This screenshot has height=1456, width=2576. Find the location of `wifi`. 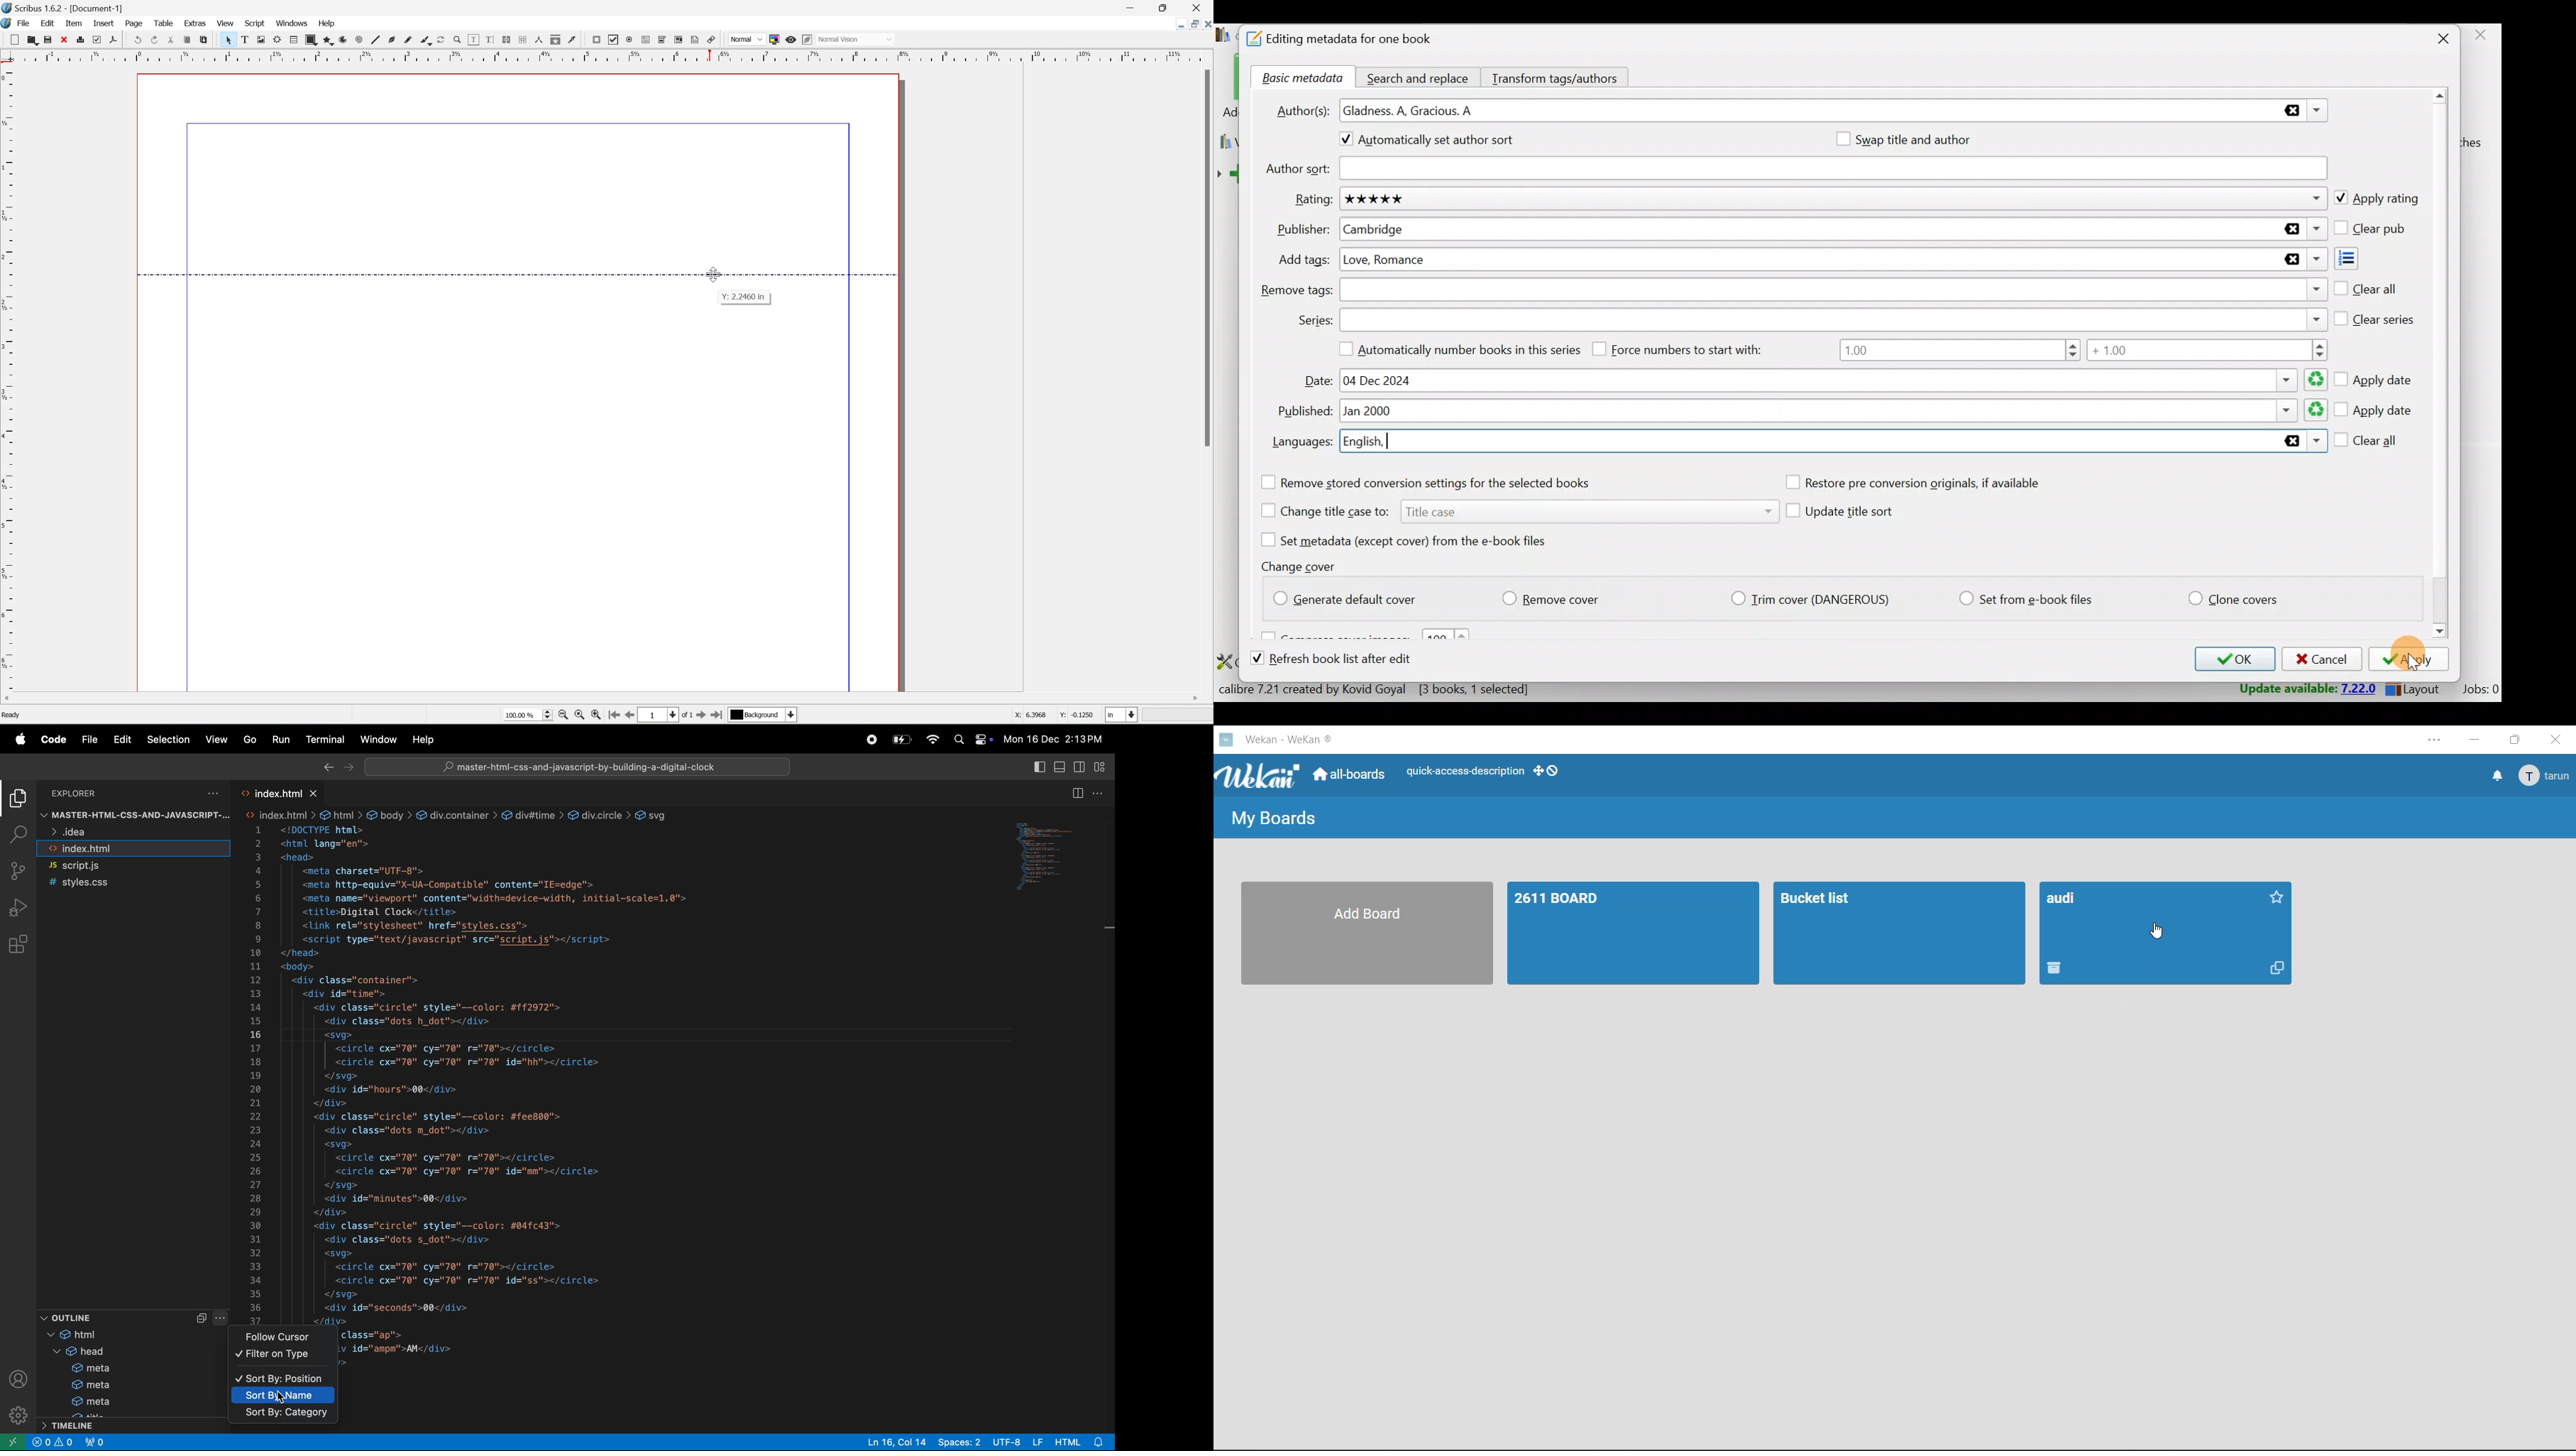

wifi is located at coordinates (929, 740).